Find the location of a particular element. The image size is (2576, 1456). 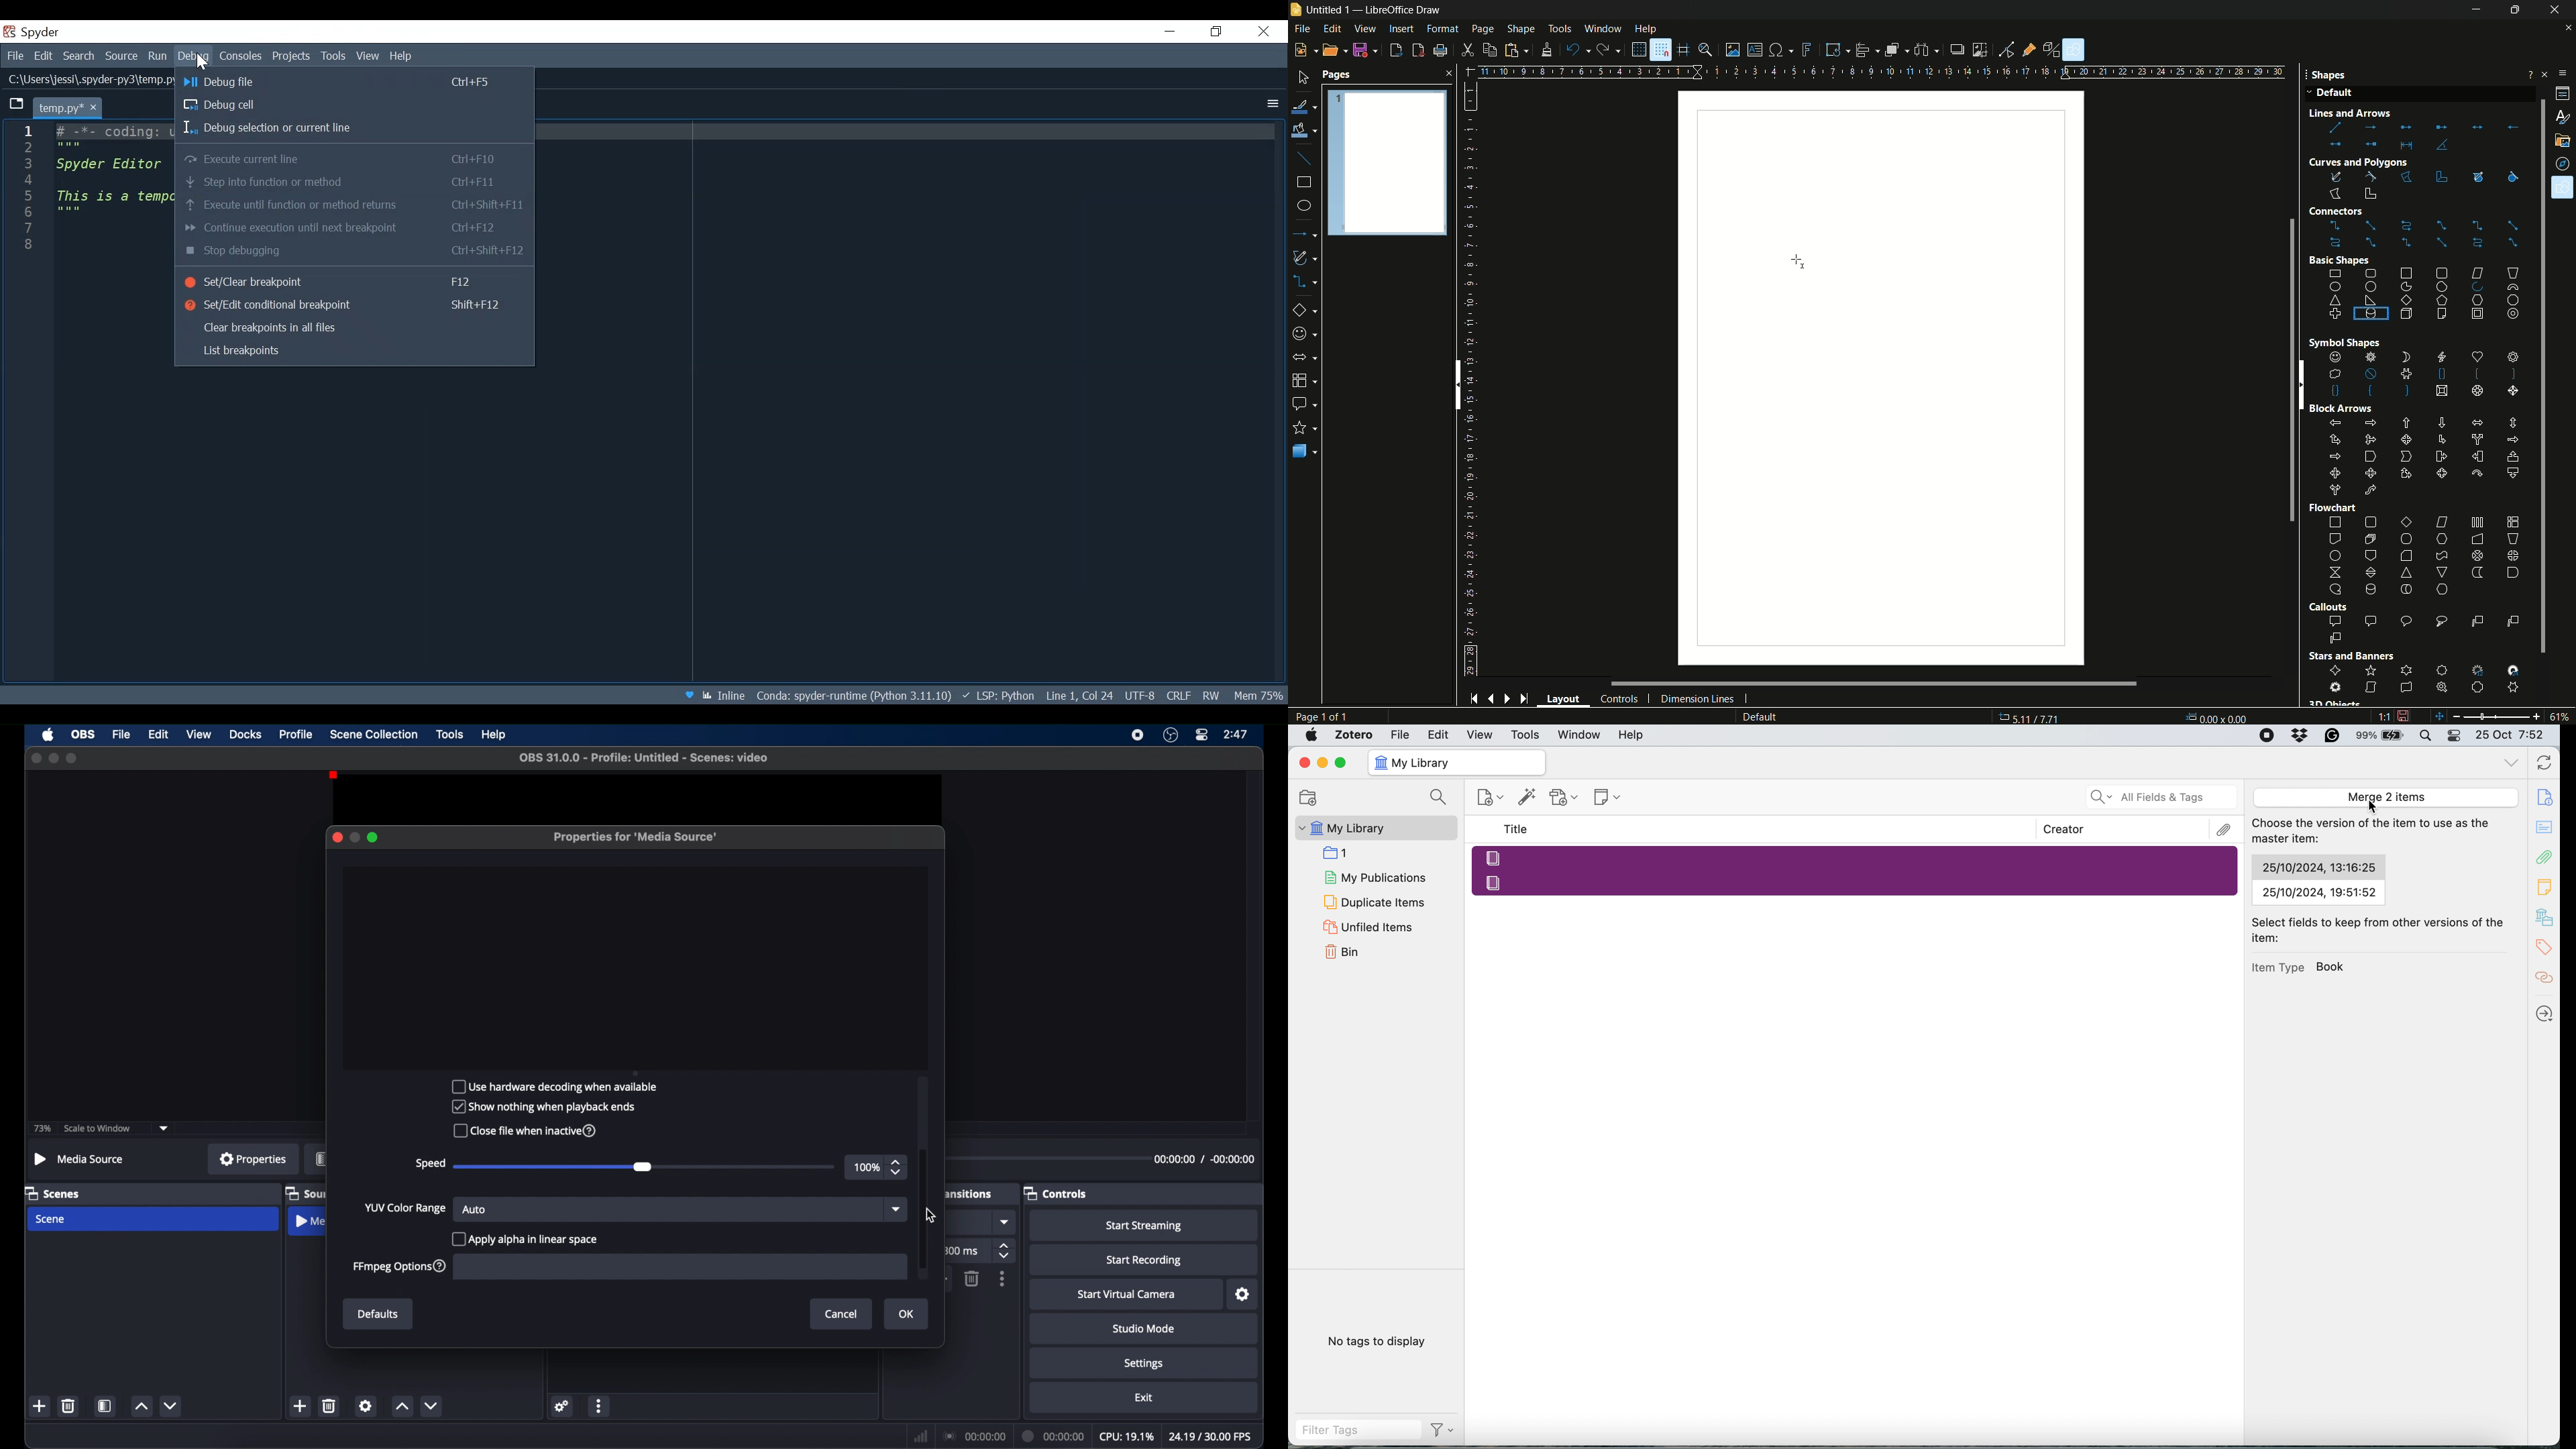

exit  is located at coordinates (1144, 1397).